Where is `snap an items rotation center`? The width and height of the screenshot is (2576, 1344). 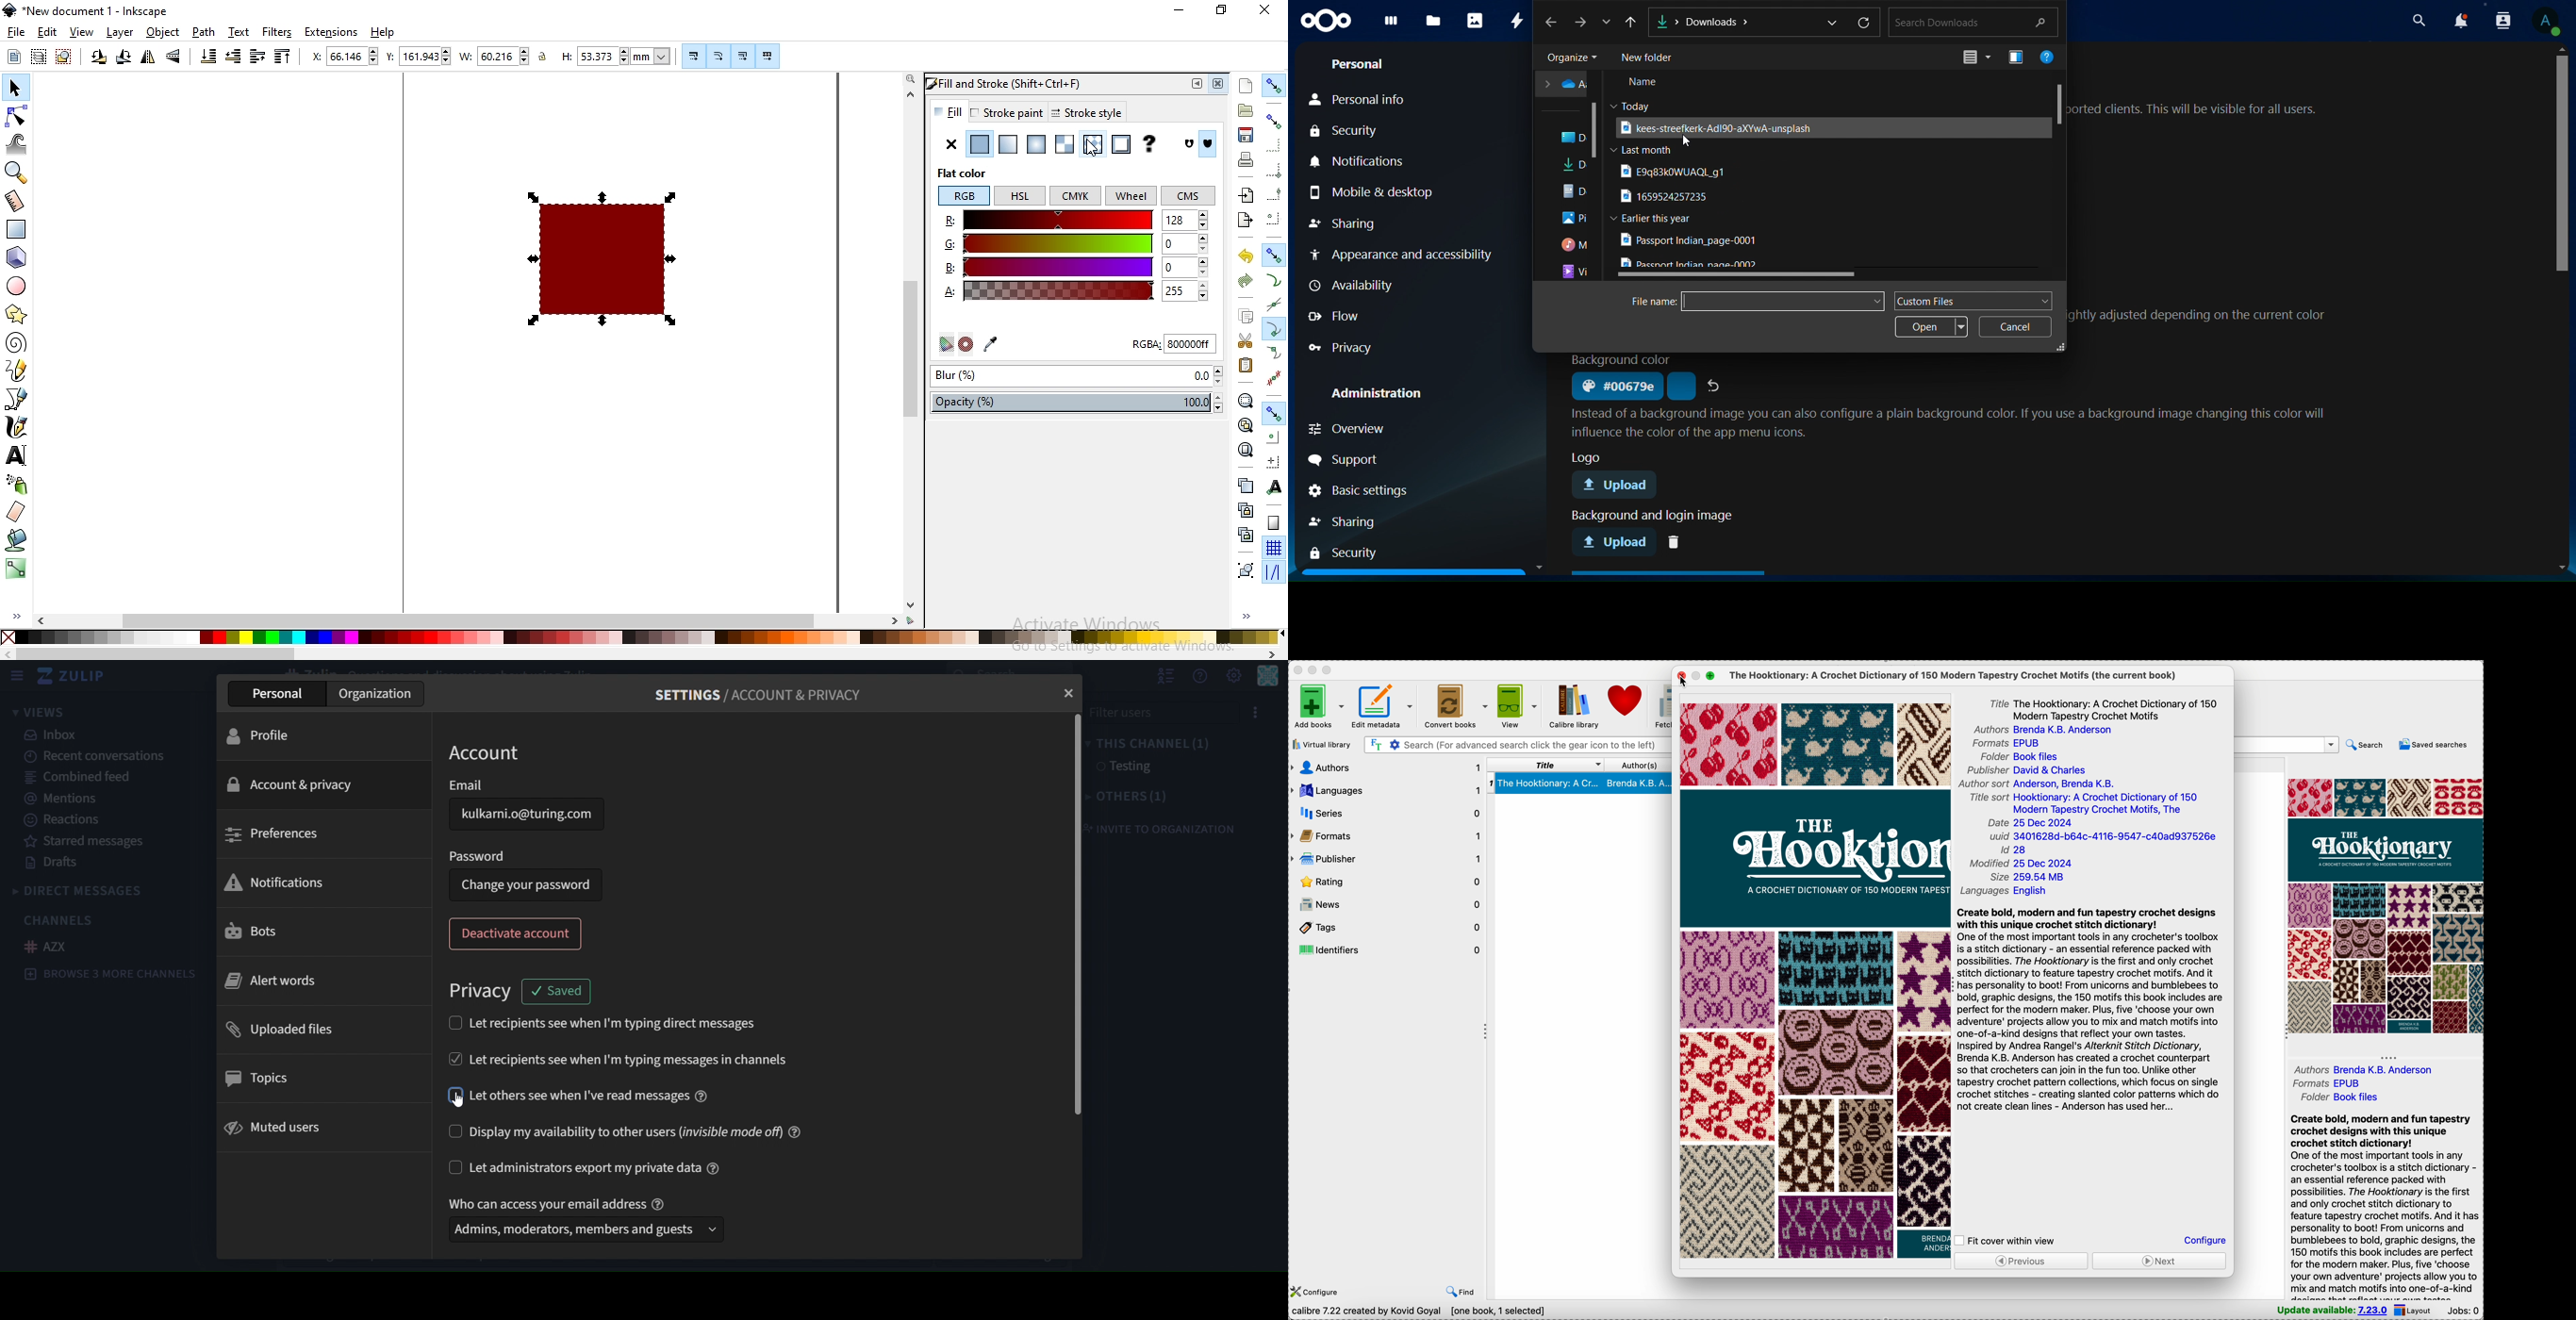
snap an items rotation center is located at coordinates (1272, 459).